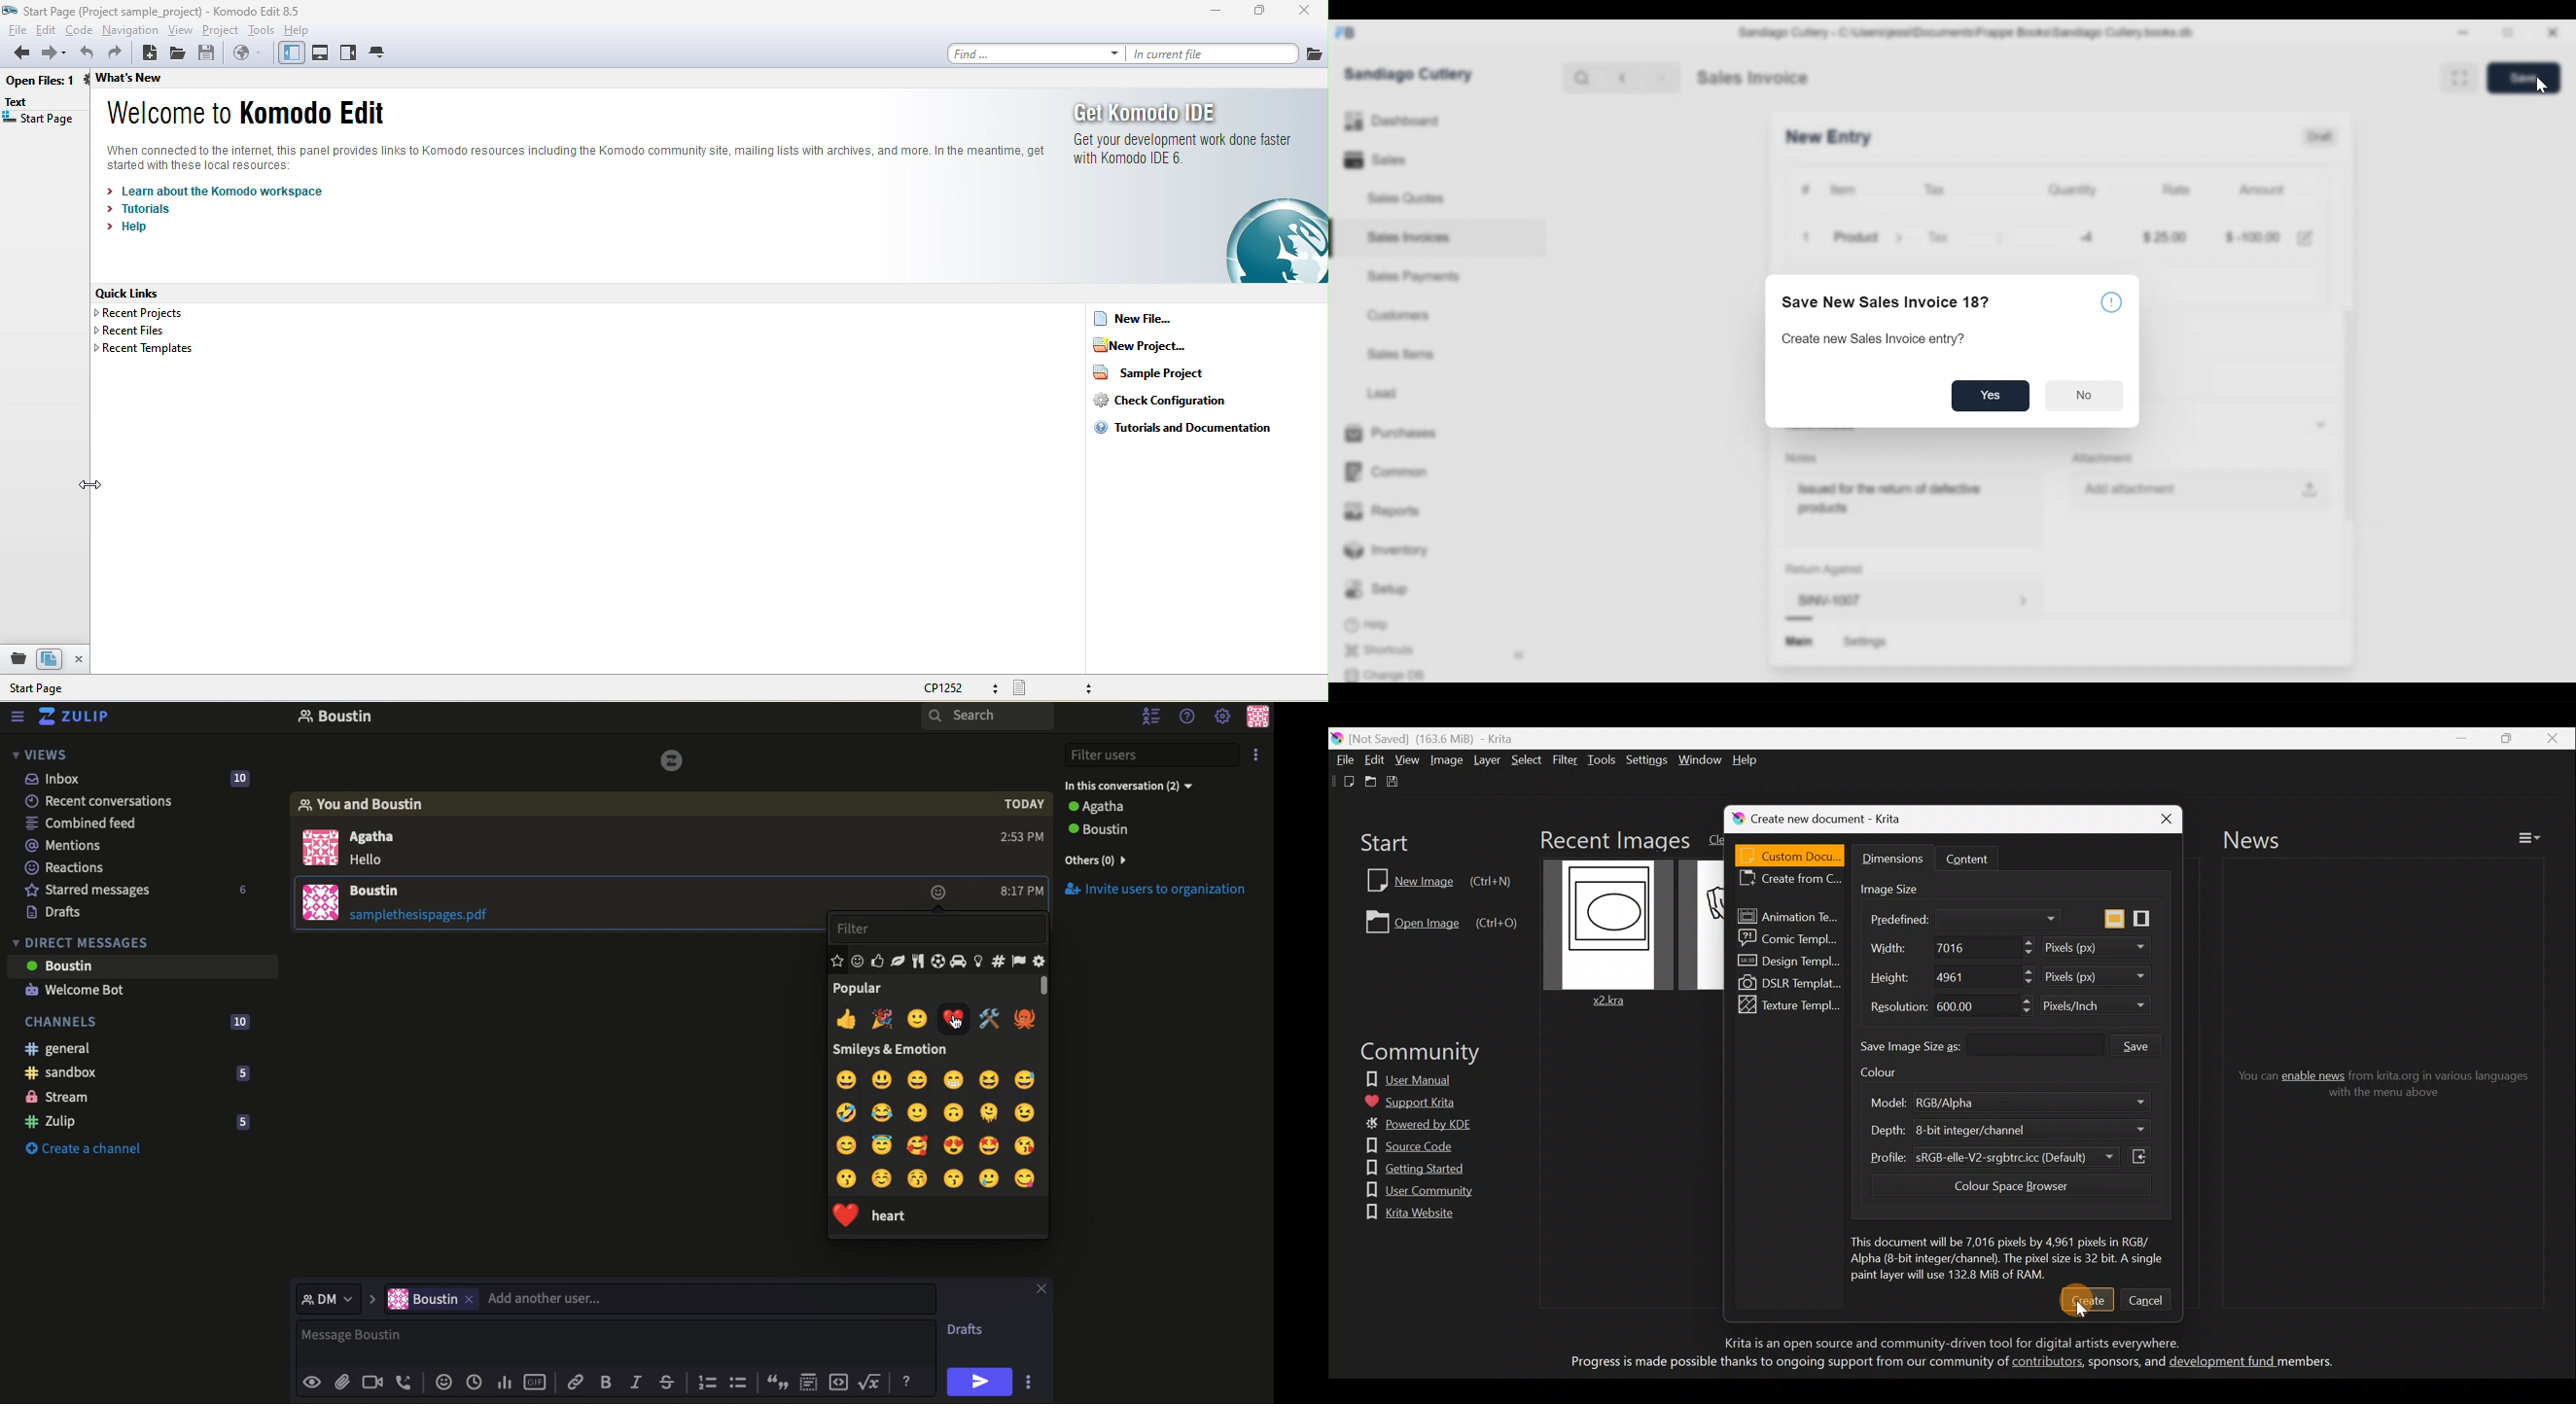 The width and height of the screenshot is (2576, 1428). Describe the element at coordinates (990, 1020) in the screenshot. I see `repair` at that location.